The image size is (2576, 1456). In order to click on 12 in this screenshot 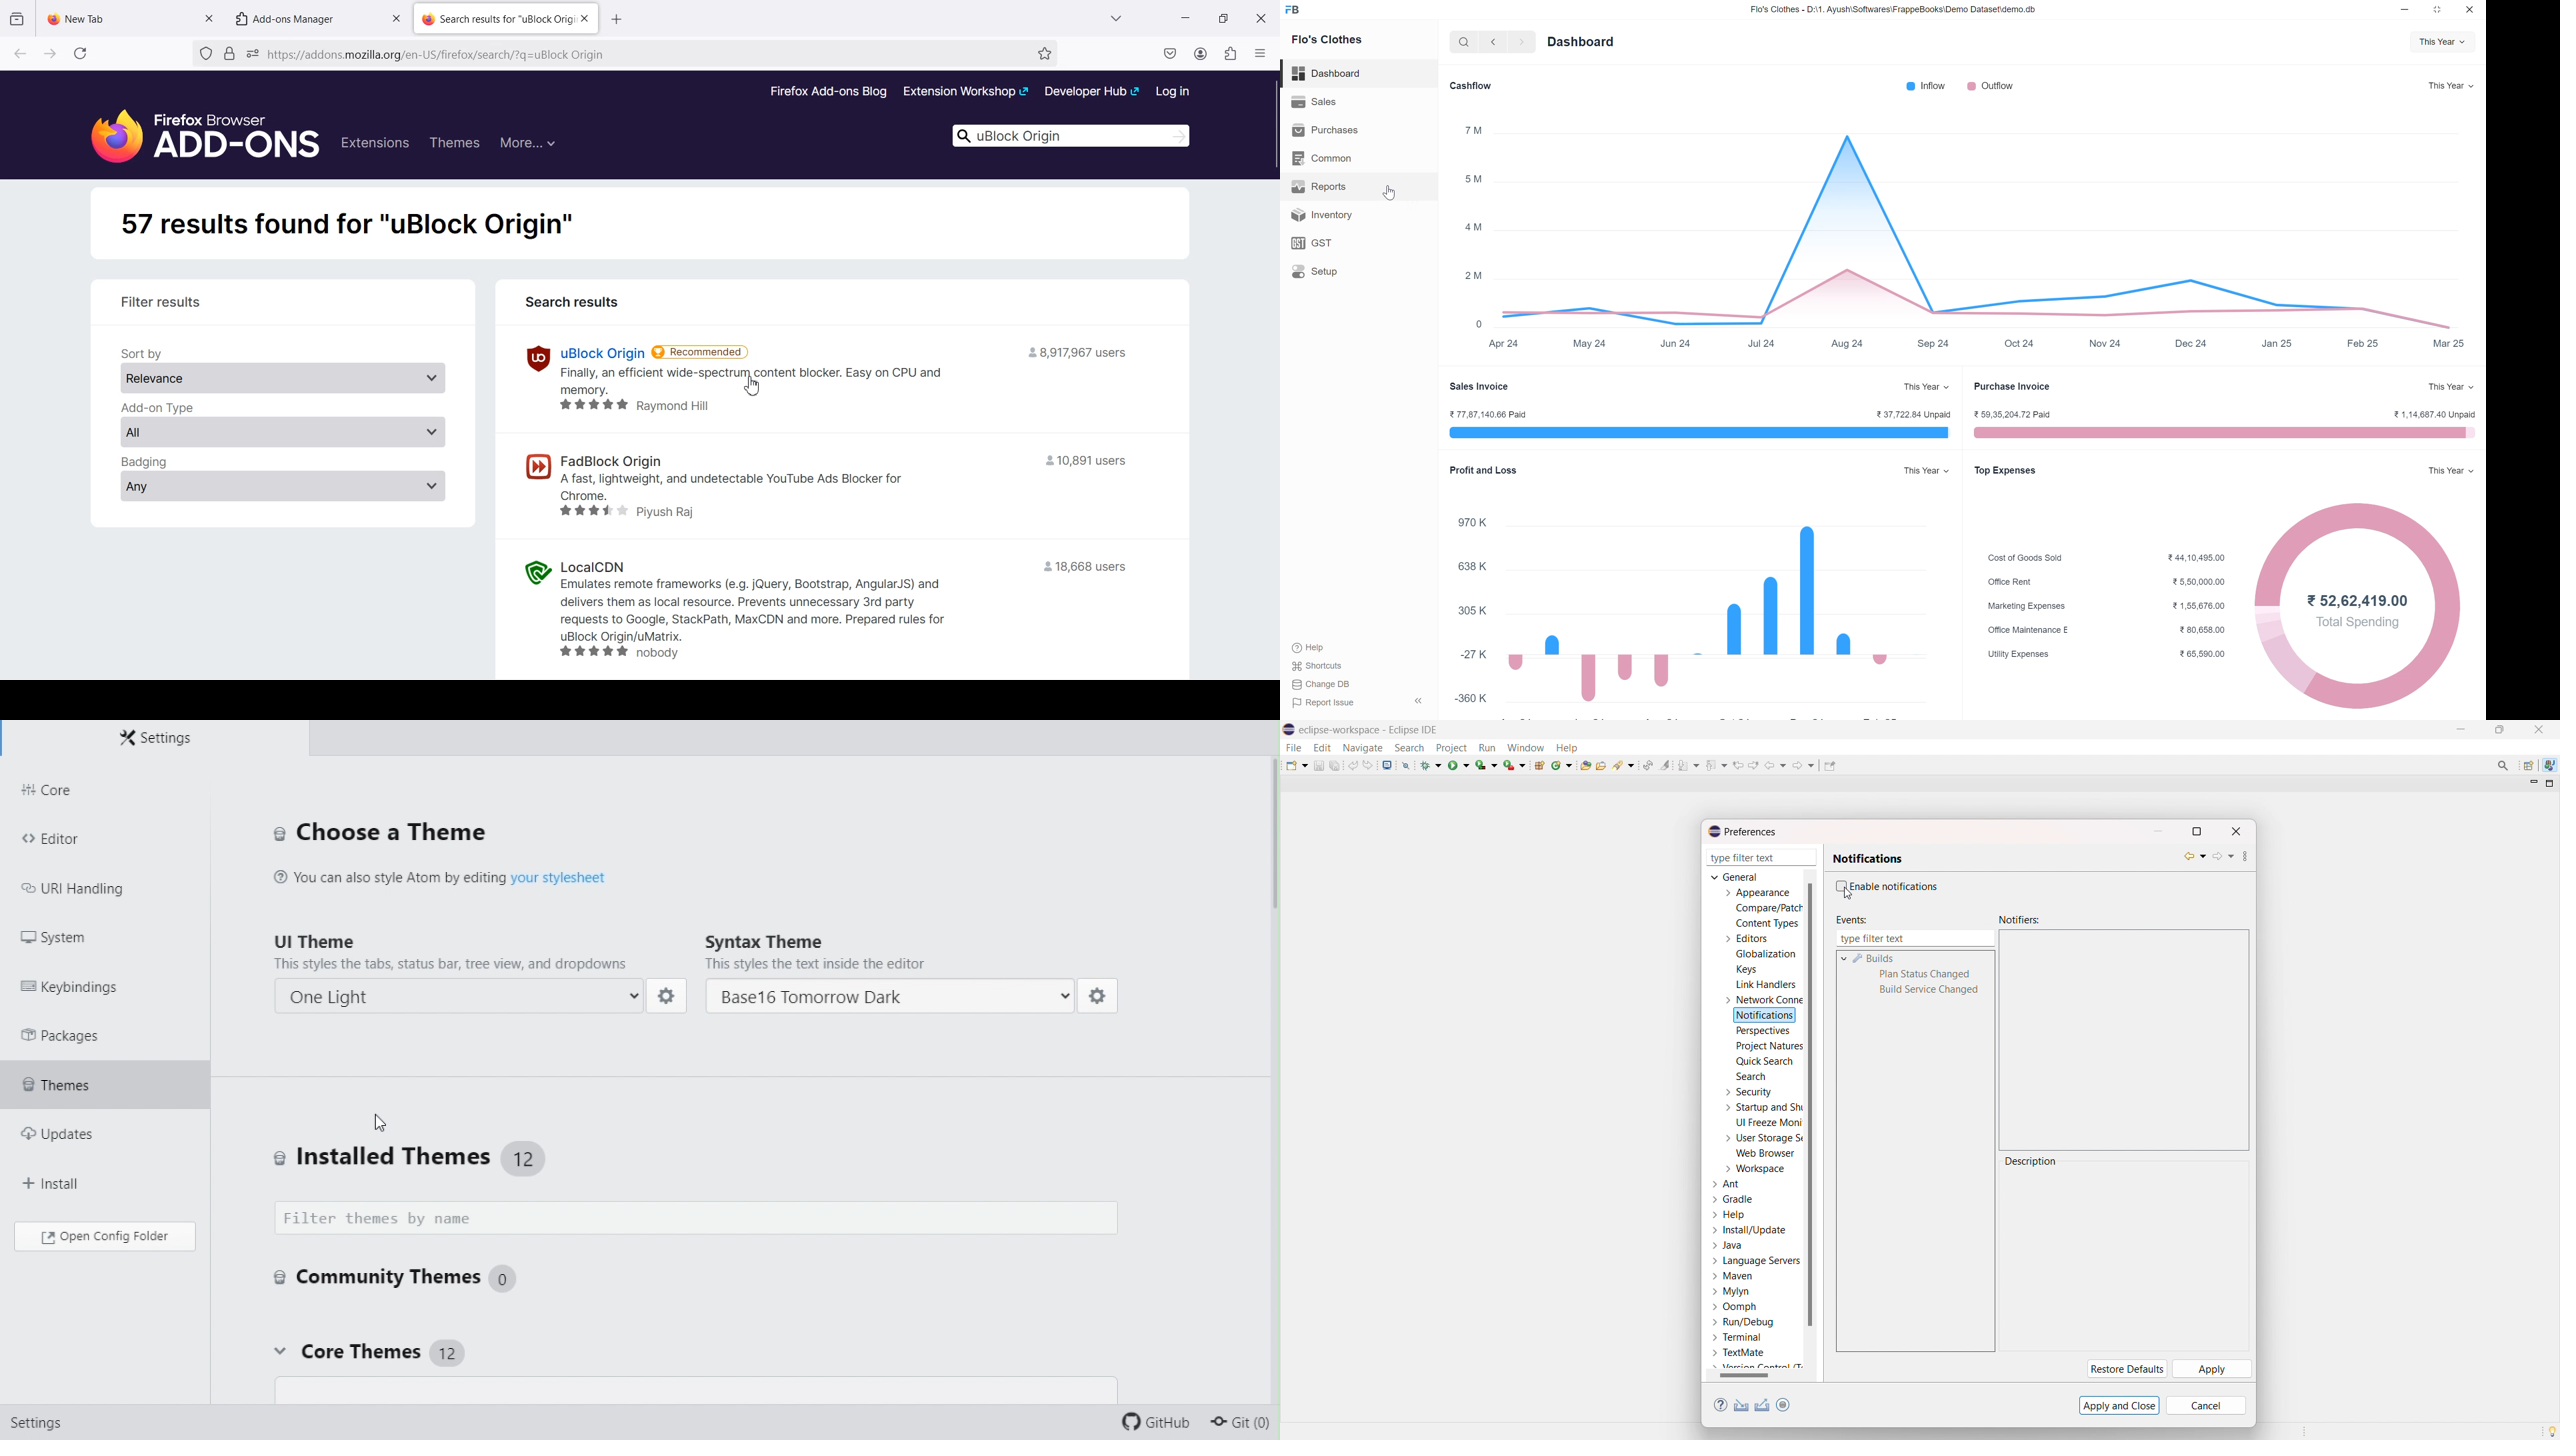, I will do `click(525, 1157)`.